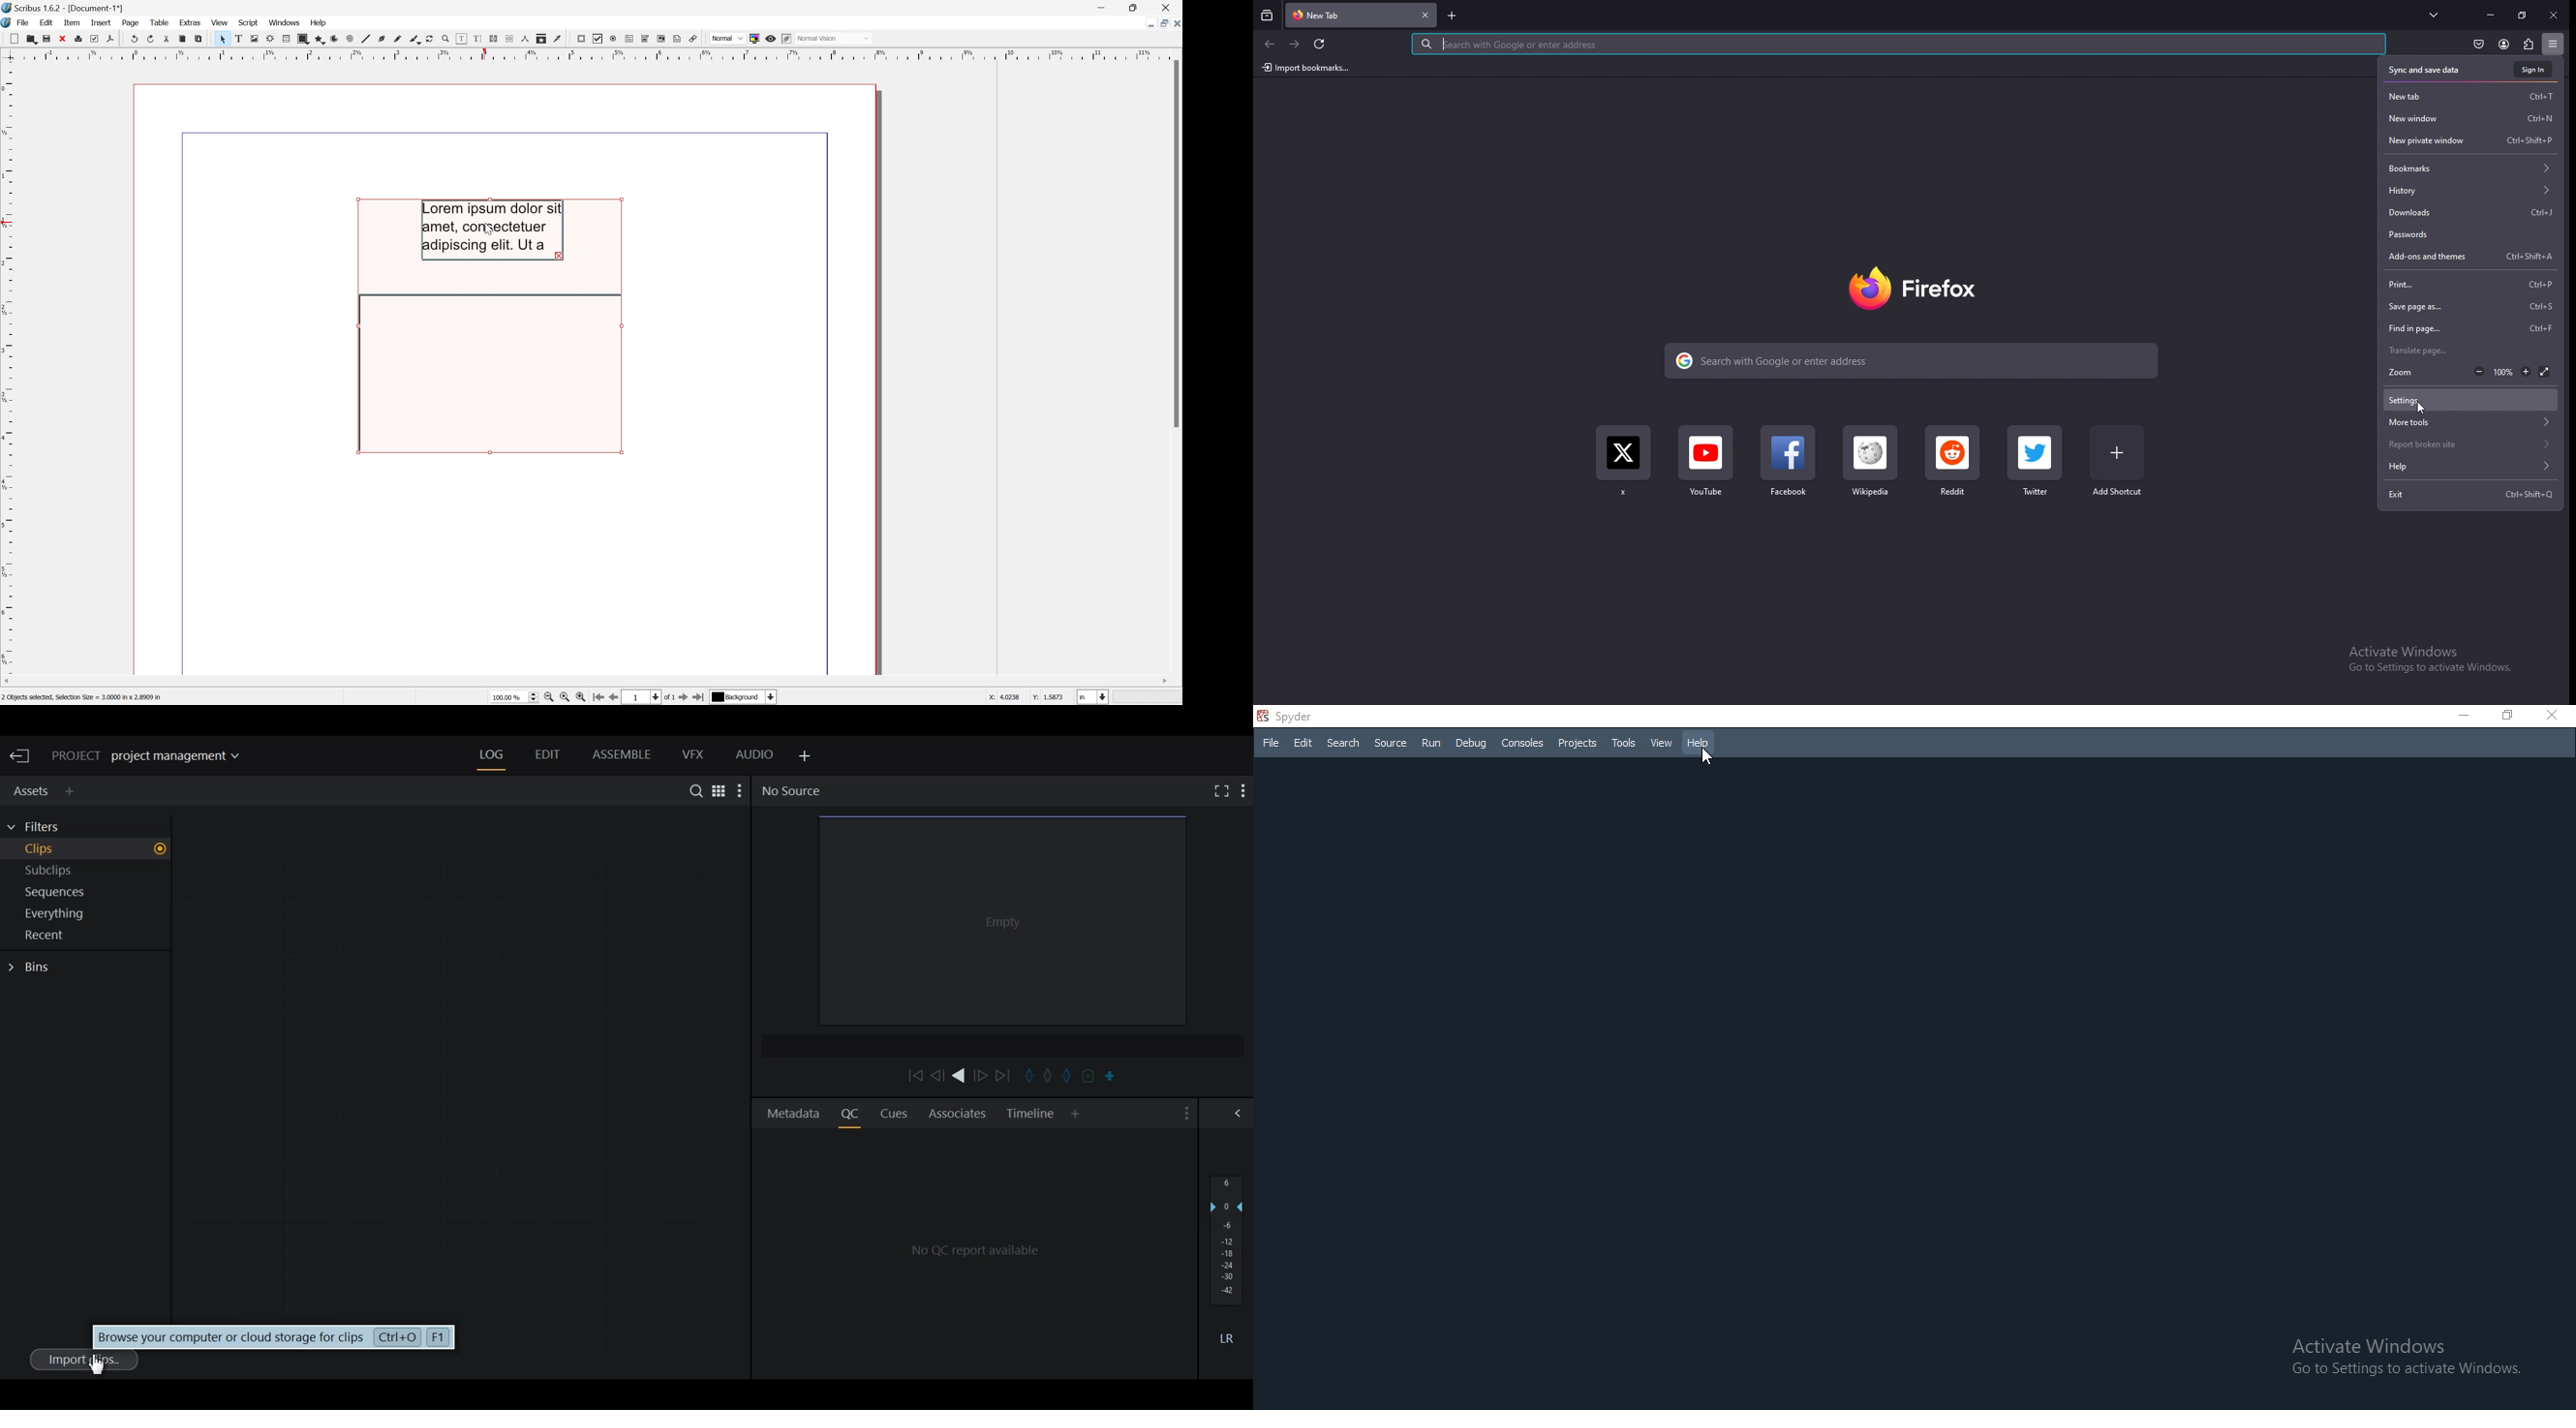 This screenshot has height=1428, width=2576. Describe the element at coordinates (2474, 494) in the screenshot. I see `exit` at that location.